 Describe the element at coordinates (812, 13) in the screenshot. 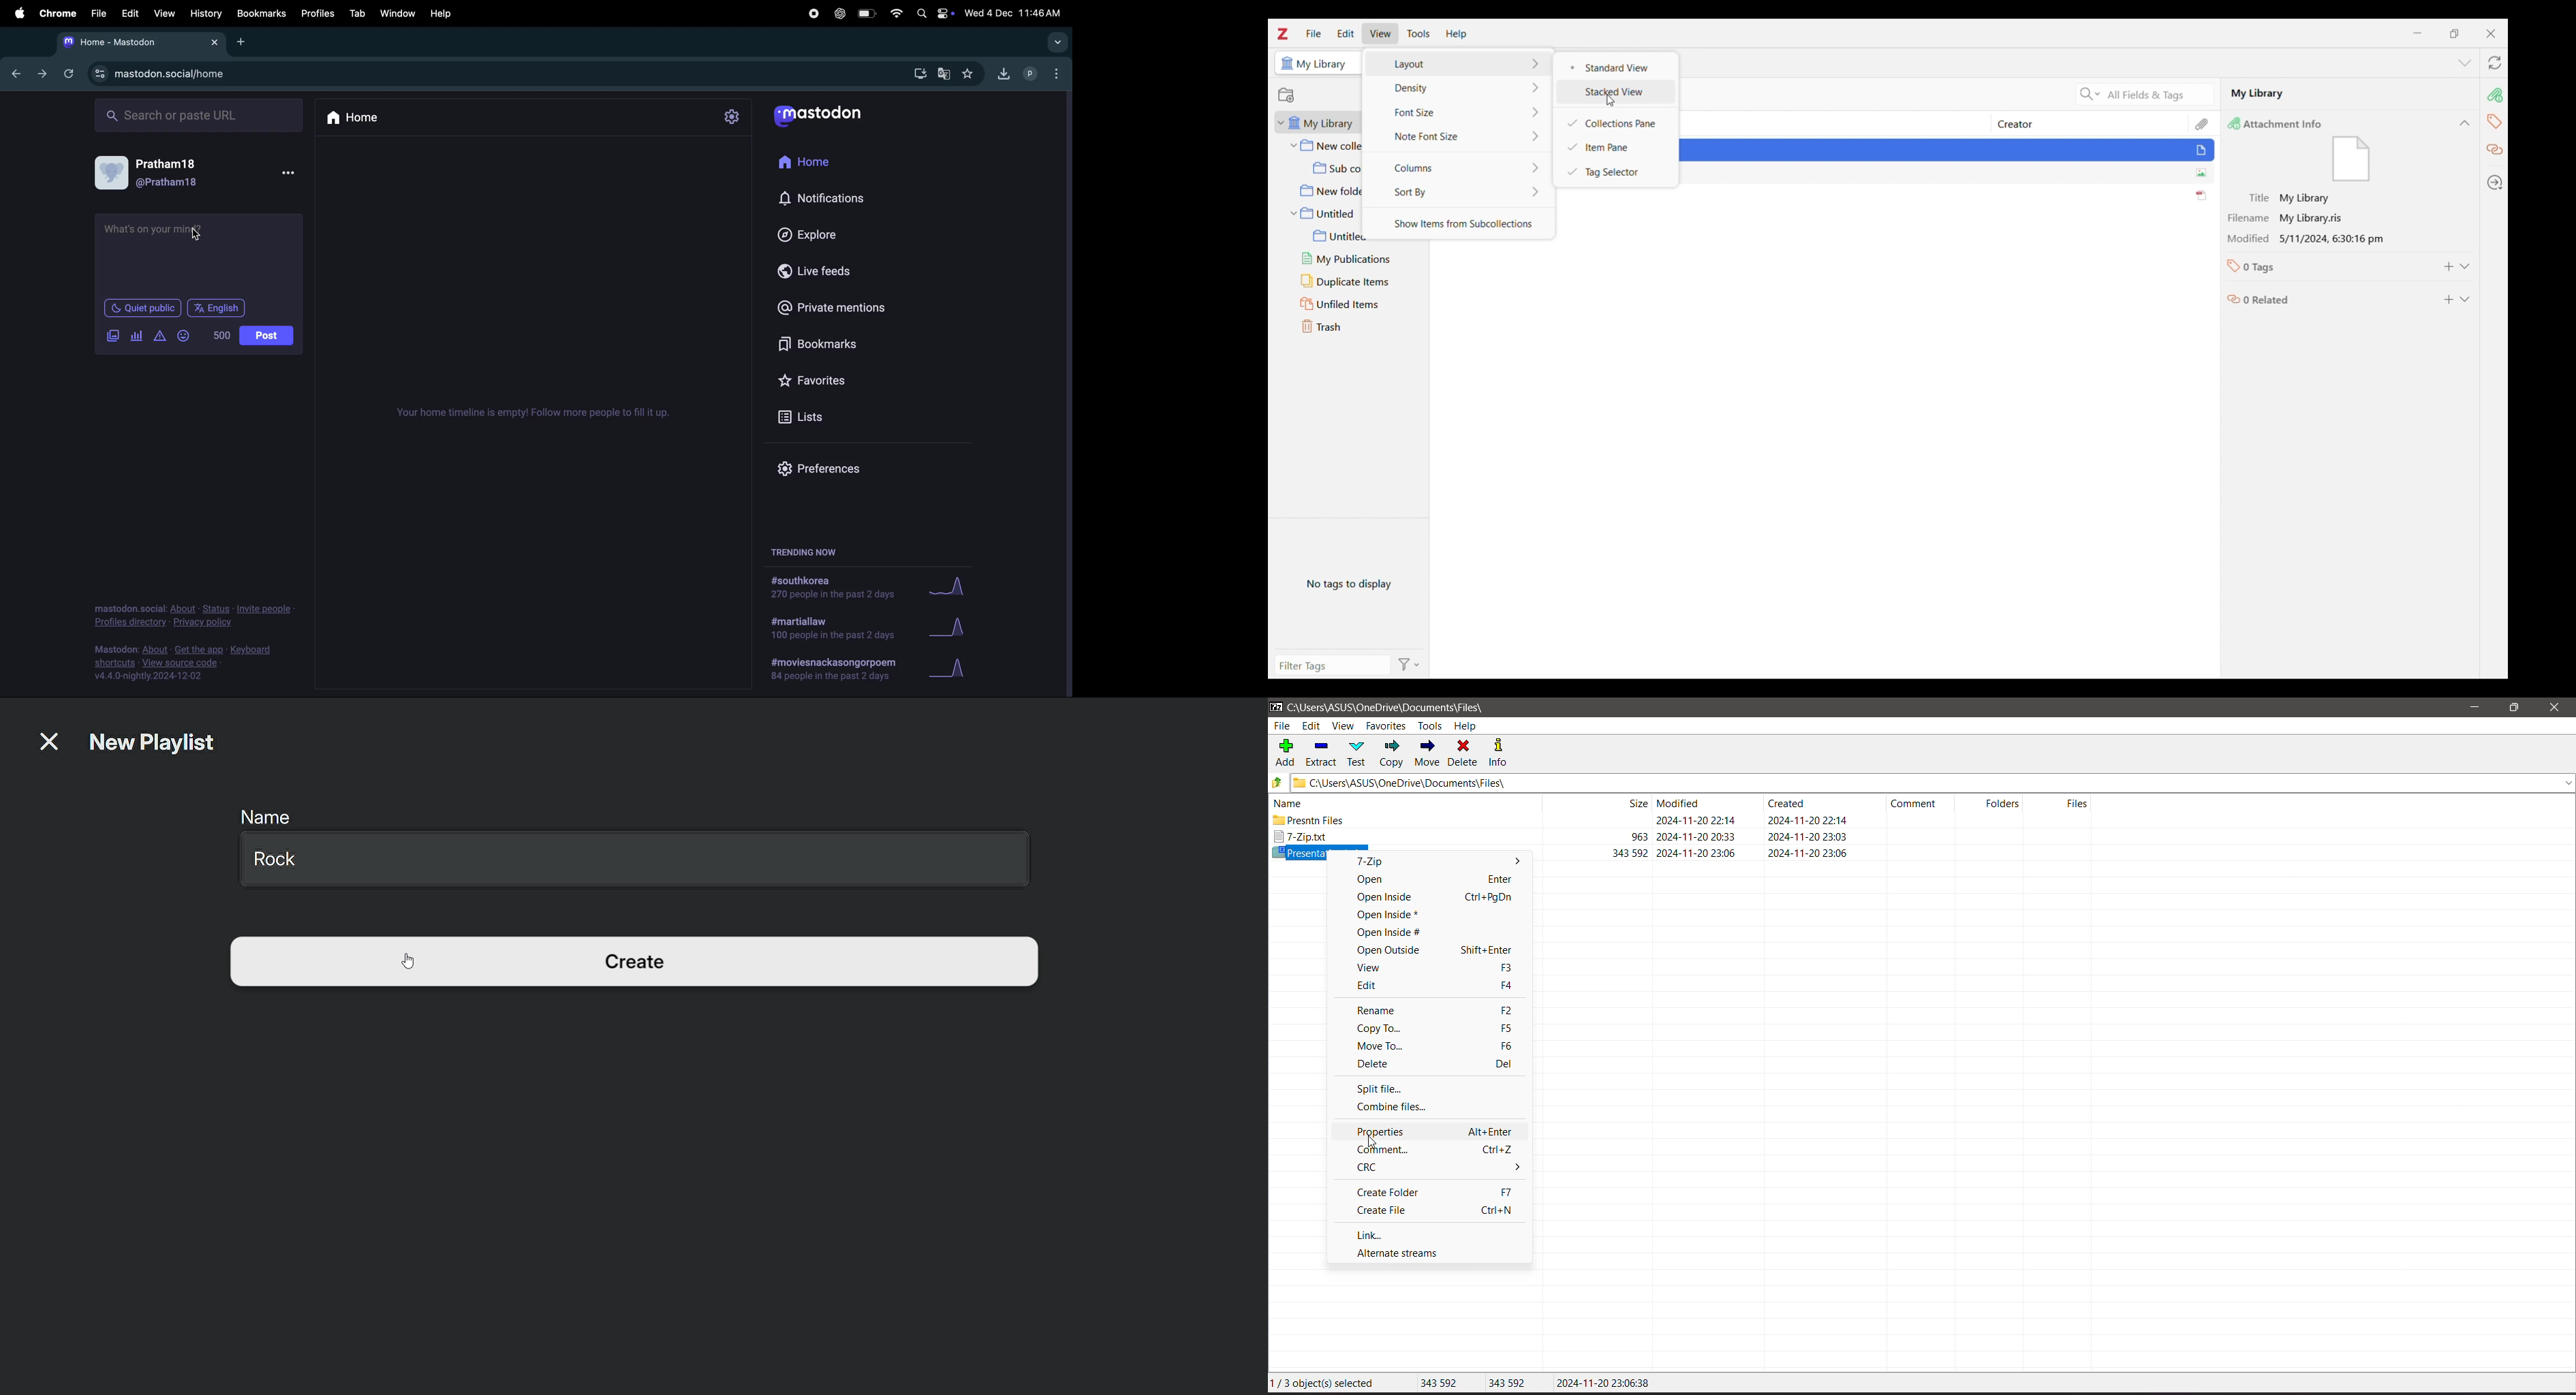

I see `record` at that location.